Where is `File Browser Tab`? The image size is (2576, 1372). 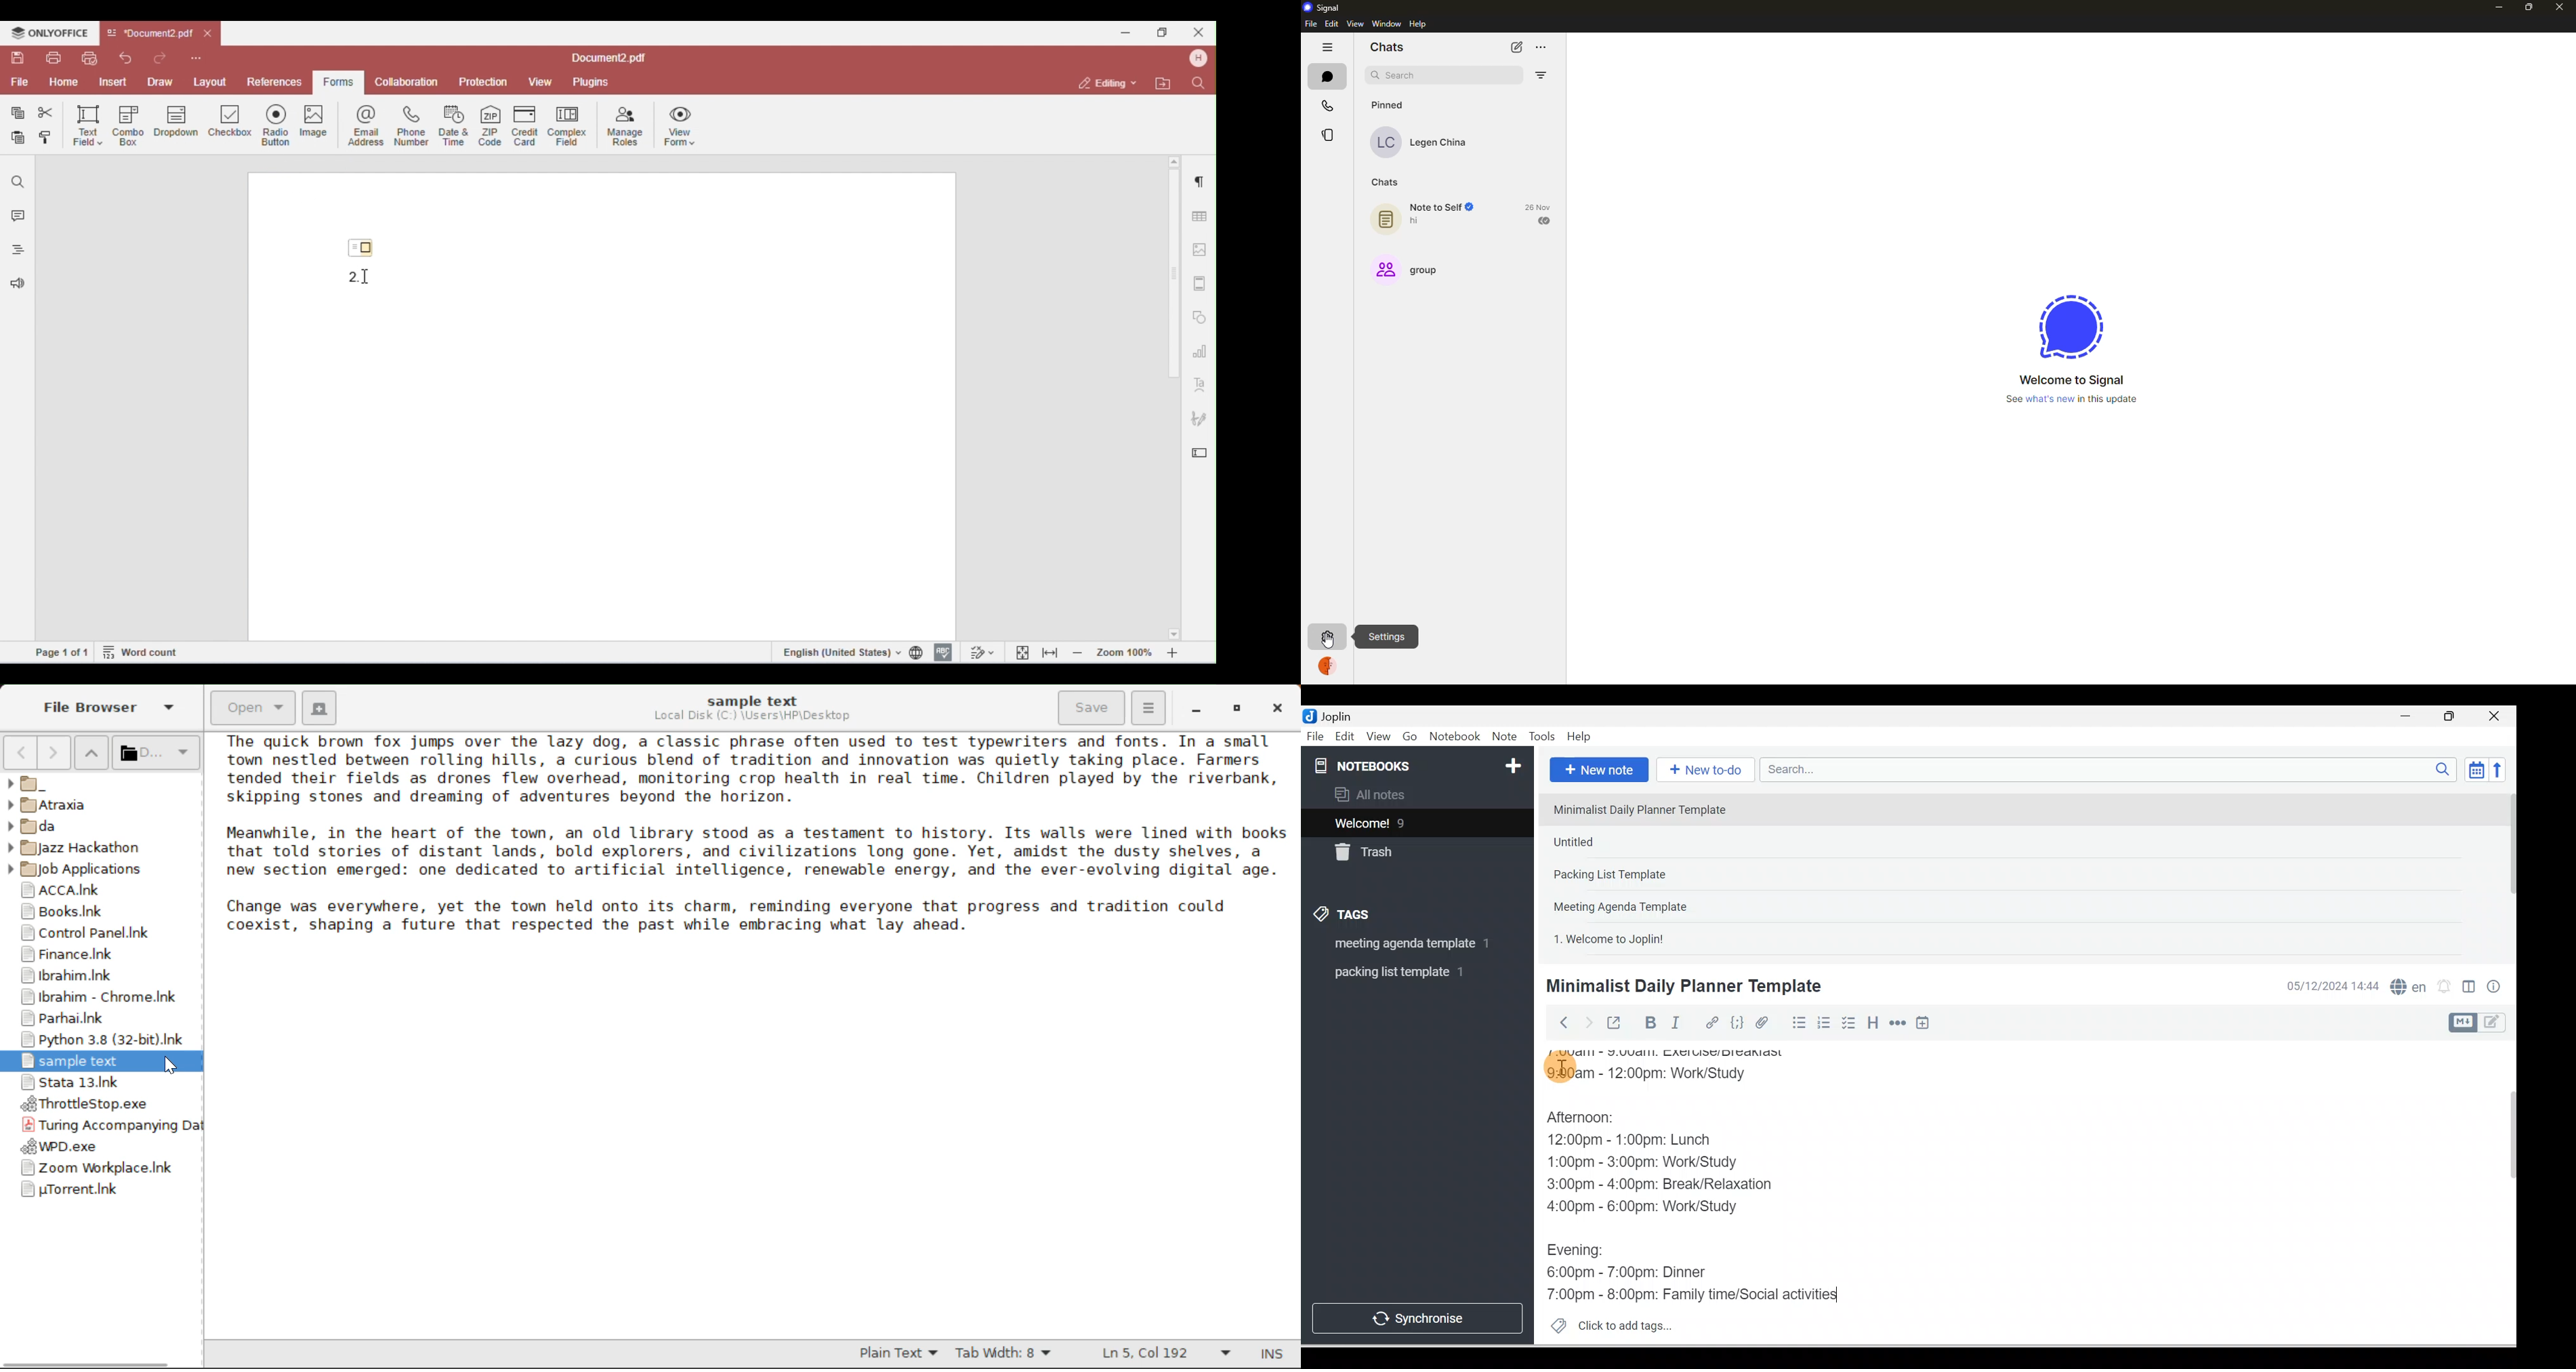 File Browser Tab is located at coordinates (106, 709).